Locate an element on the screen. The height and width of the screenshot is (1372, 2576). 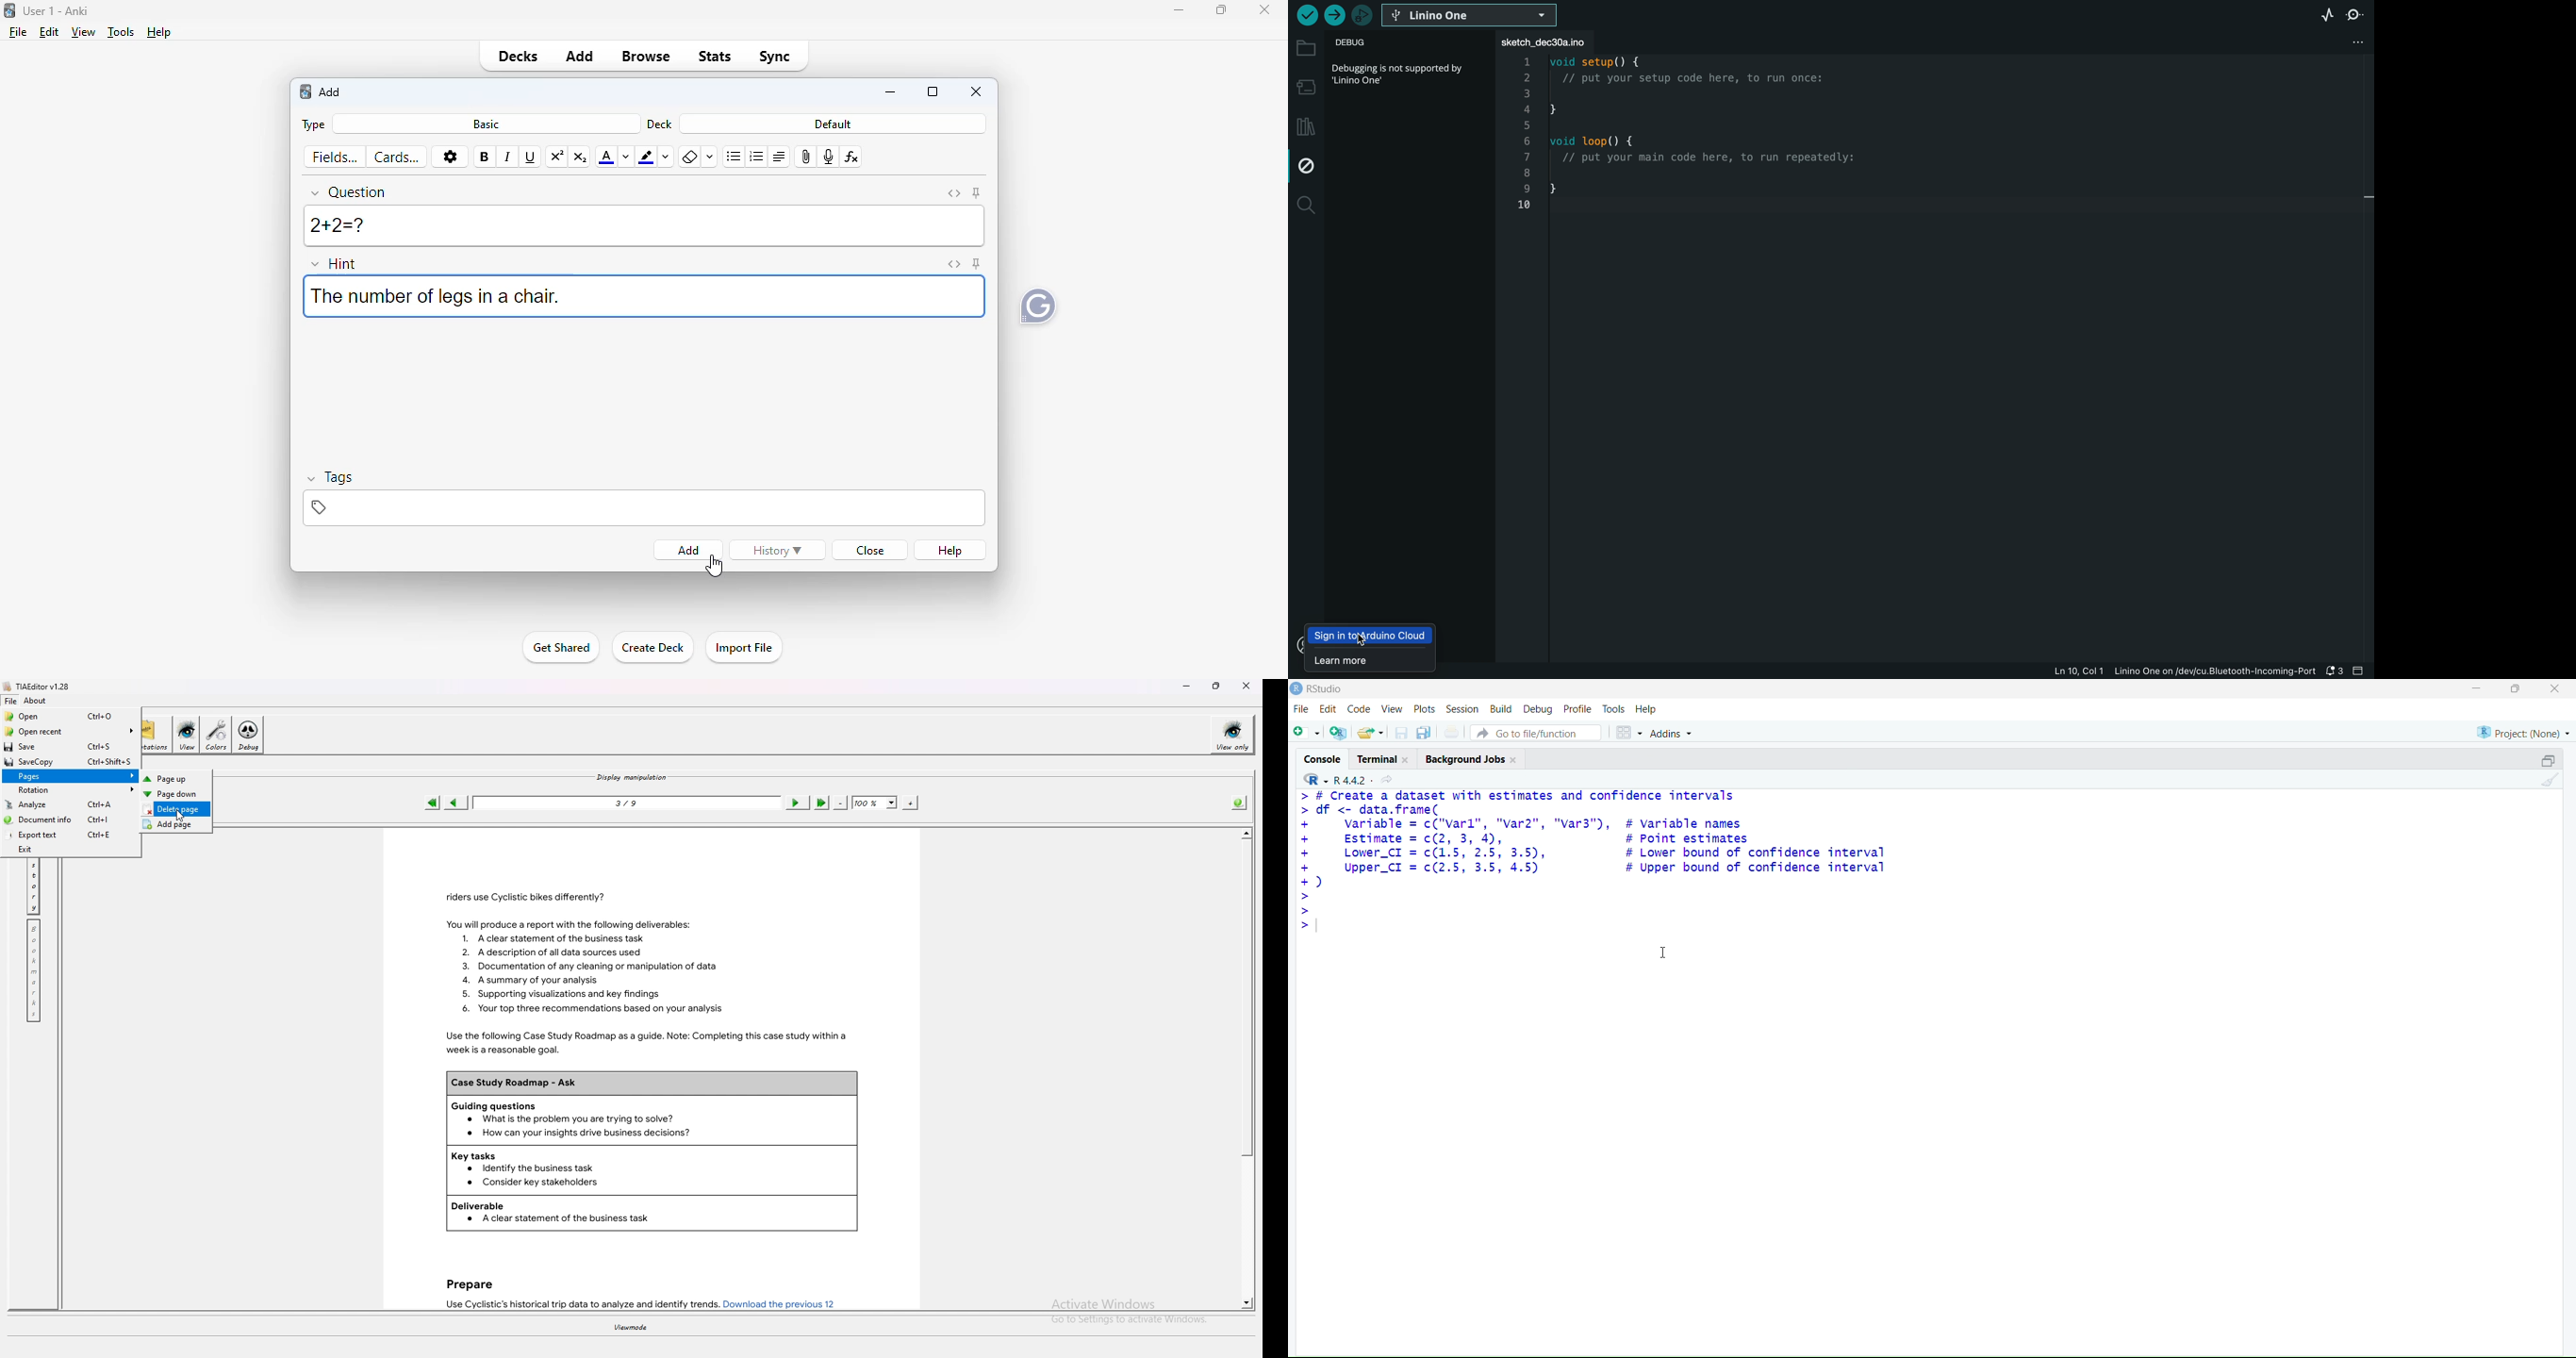
Terminal is located at coordinates (1386, 758).